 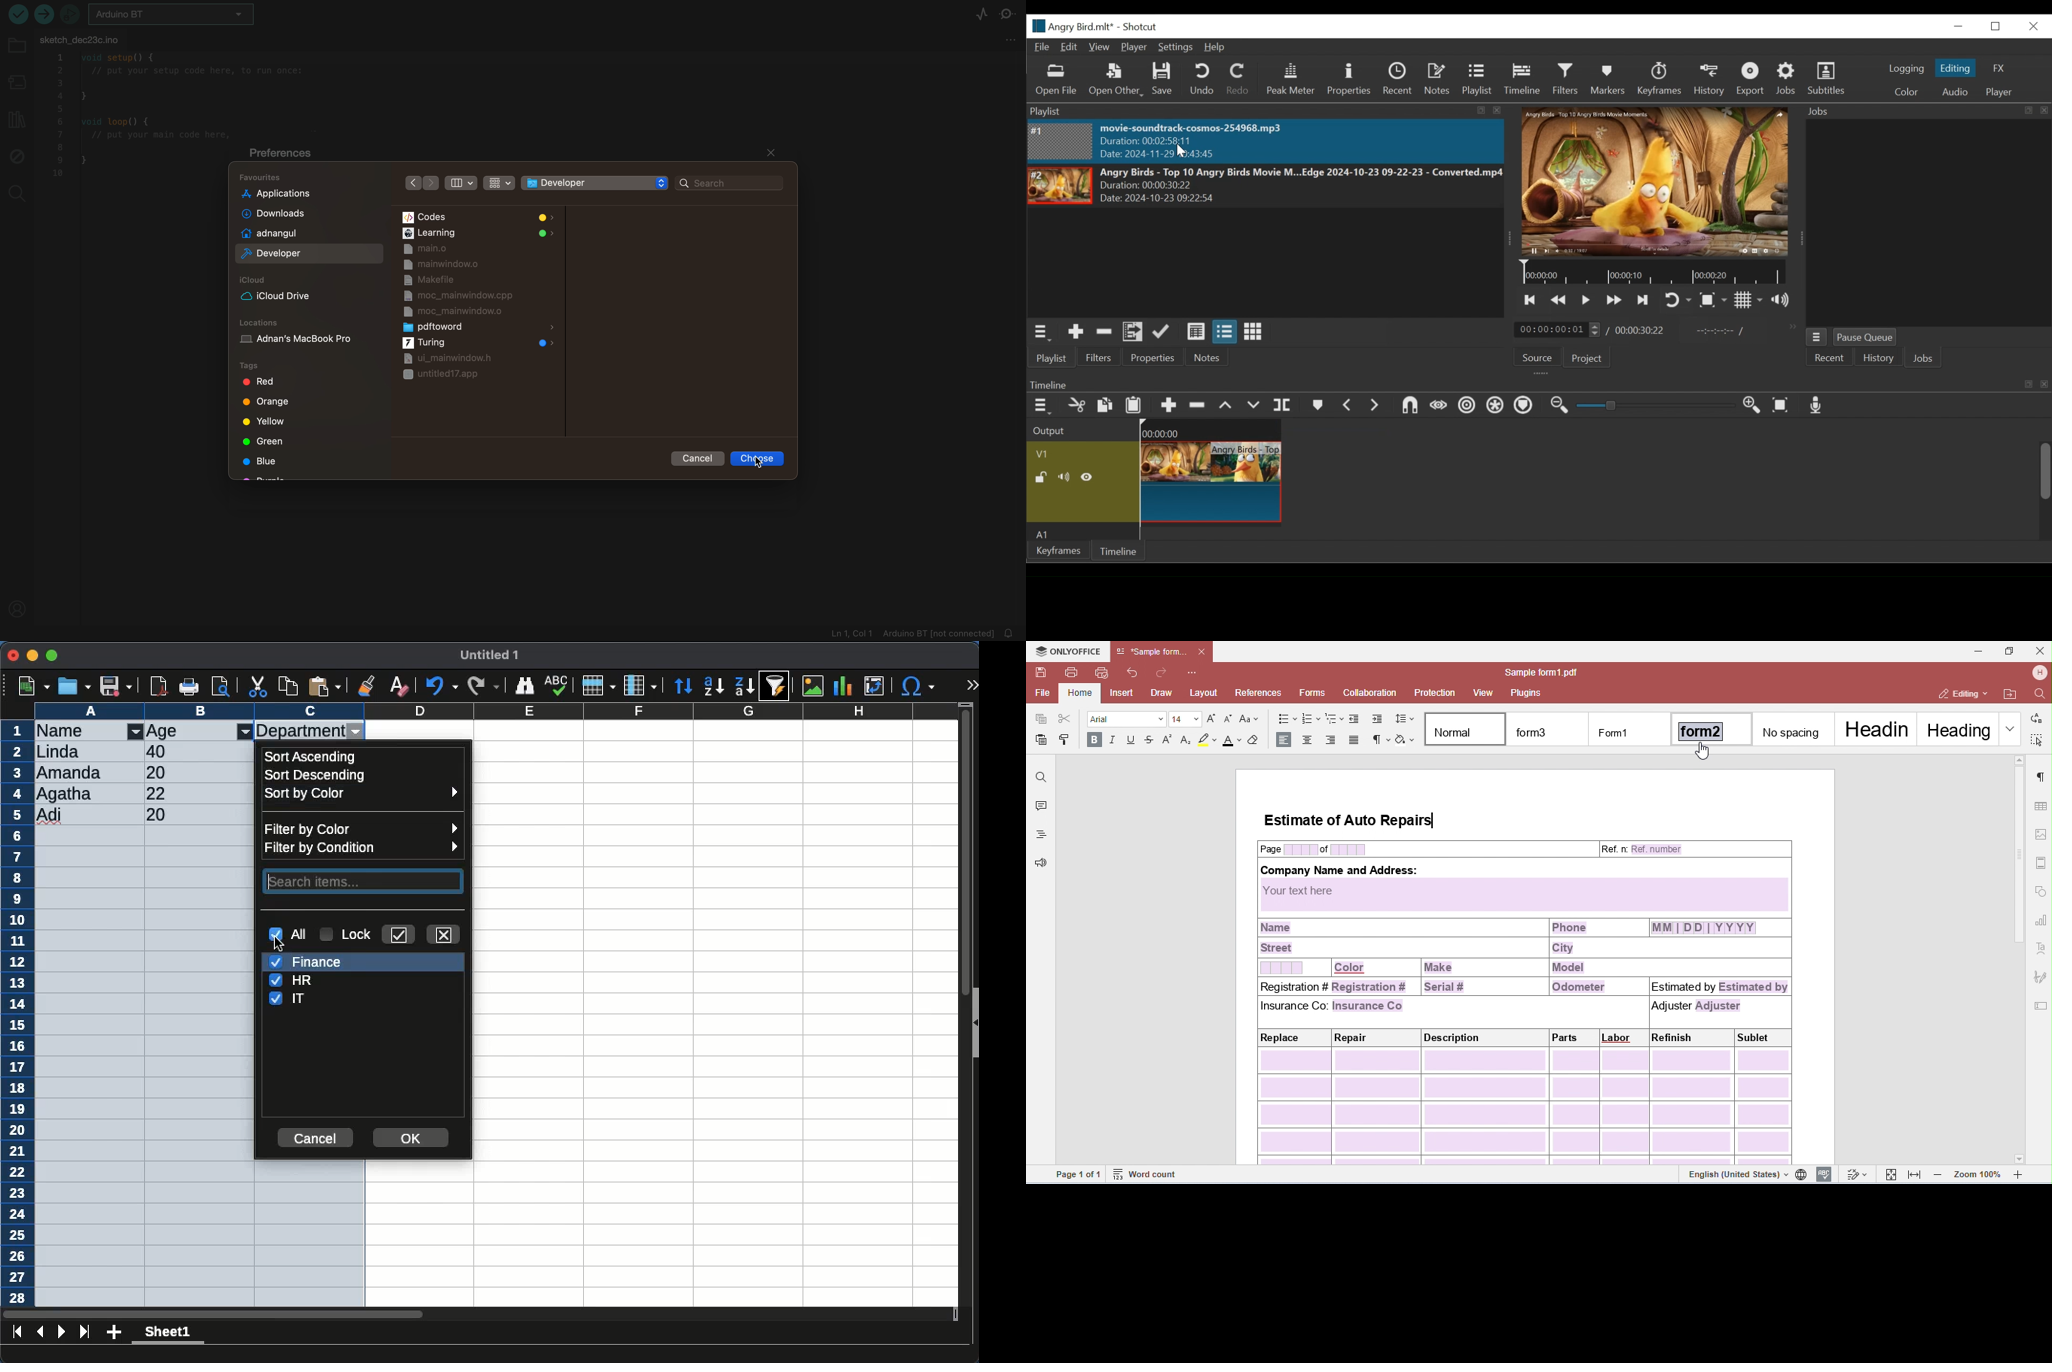 What do you see at coordinates (875, 687) in the screenshot?
I see `pivot table` at bounding box center [875, 687].